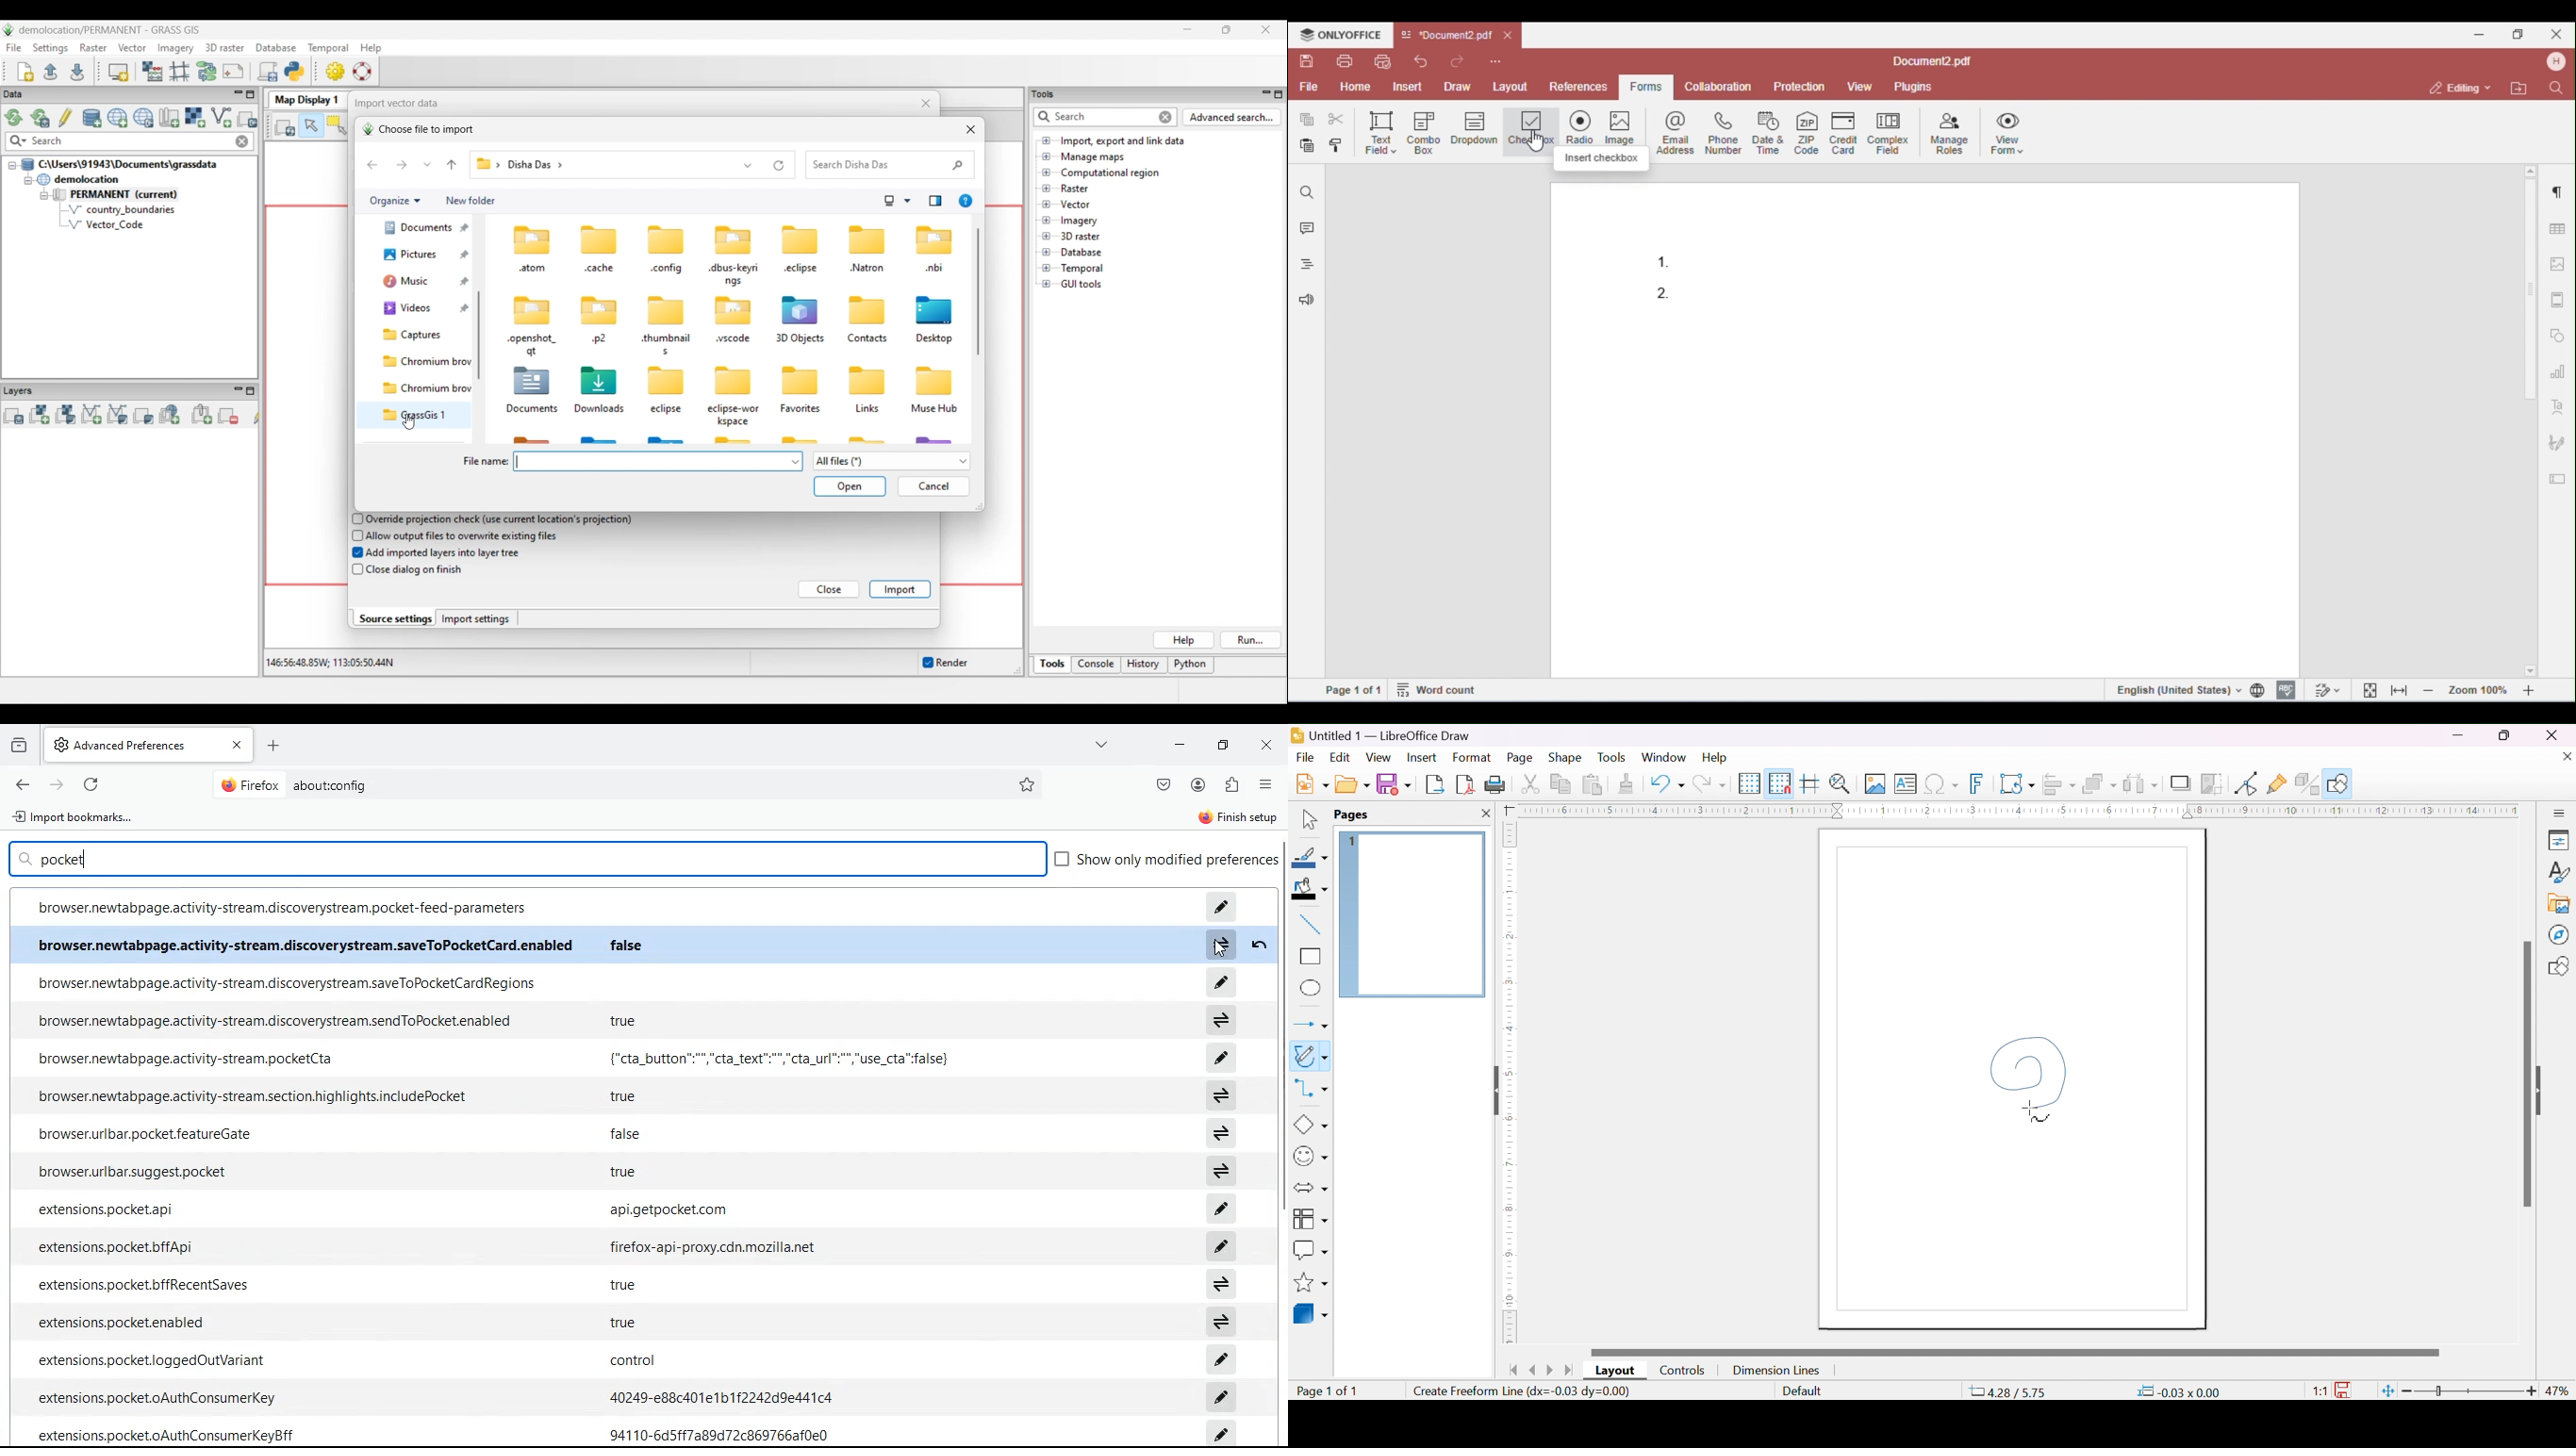 This screenshot has height=1456, width=2576. I want to click on ruler, so click(1508, 953).